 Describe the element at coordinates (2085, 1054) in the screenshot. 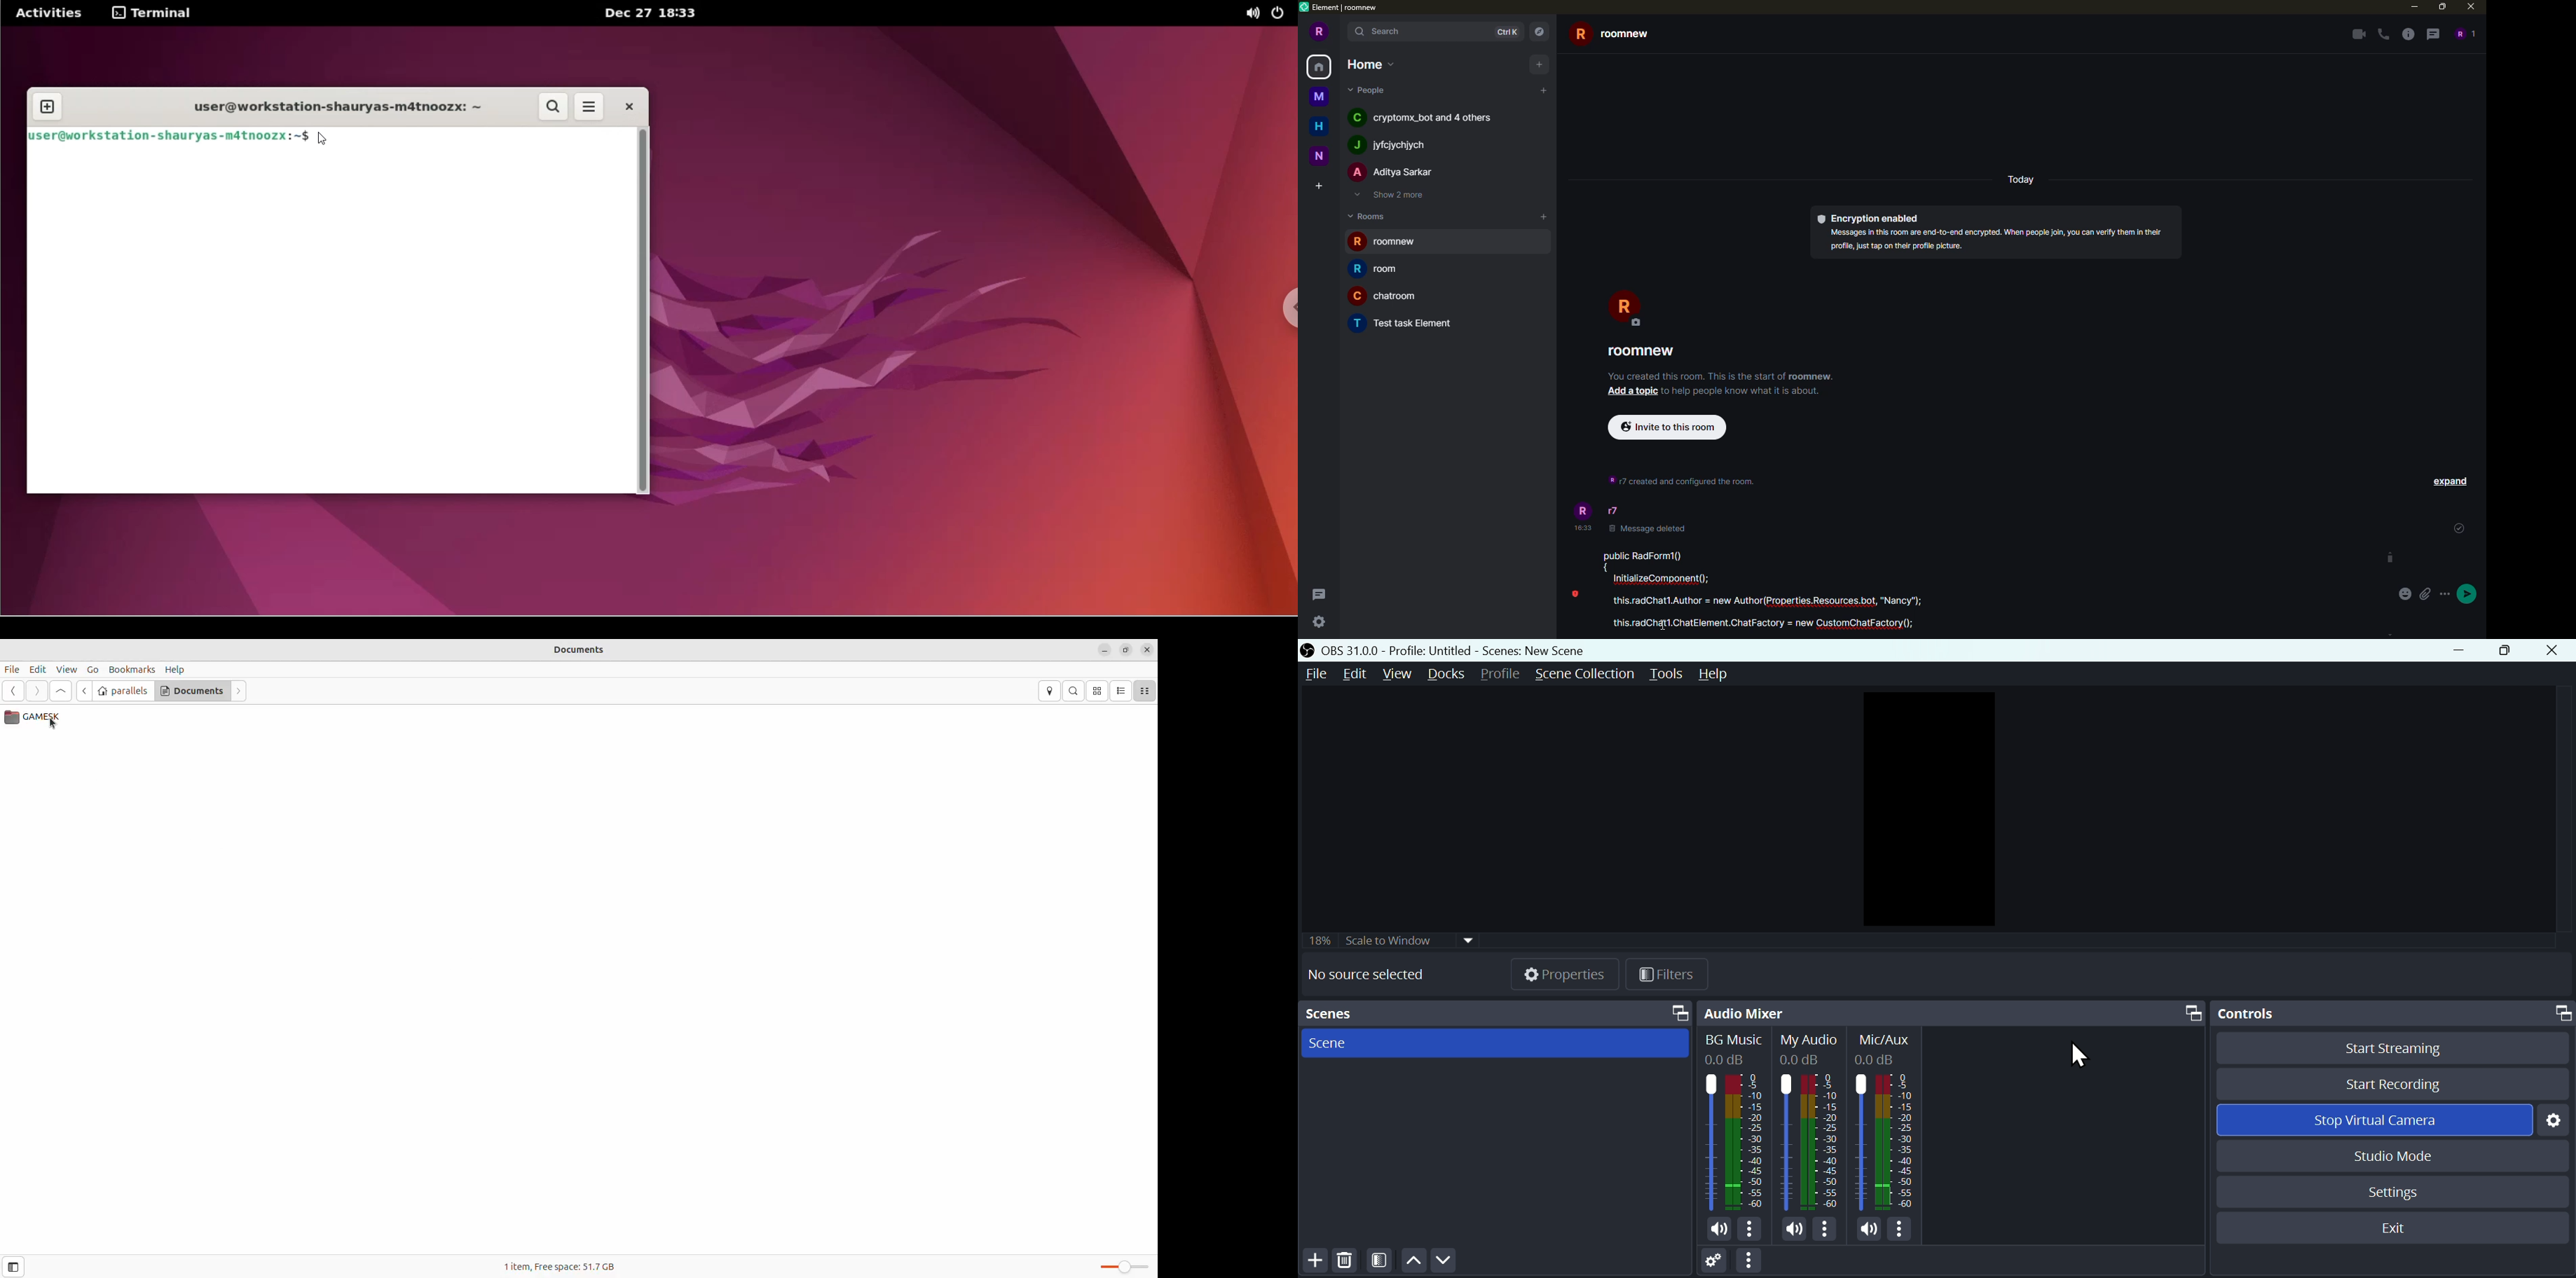

I see `Cursor` at that location.